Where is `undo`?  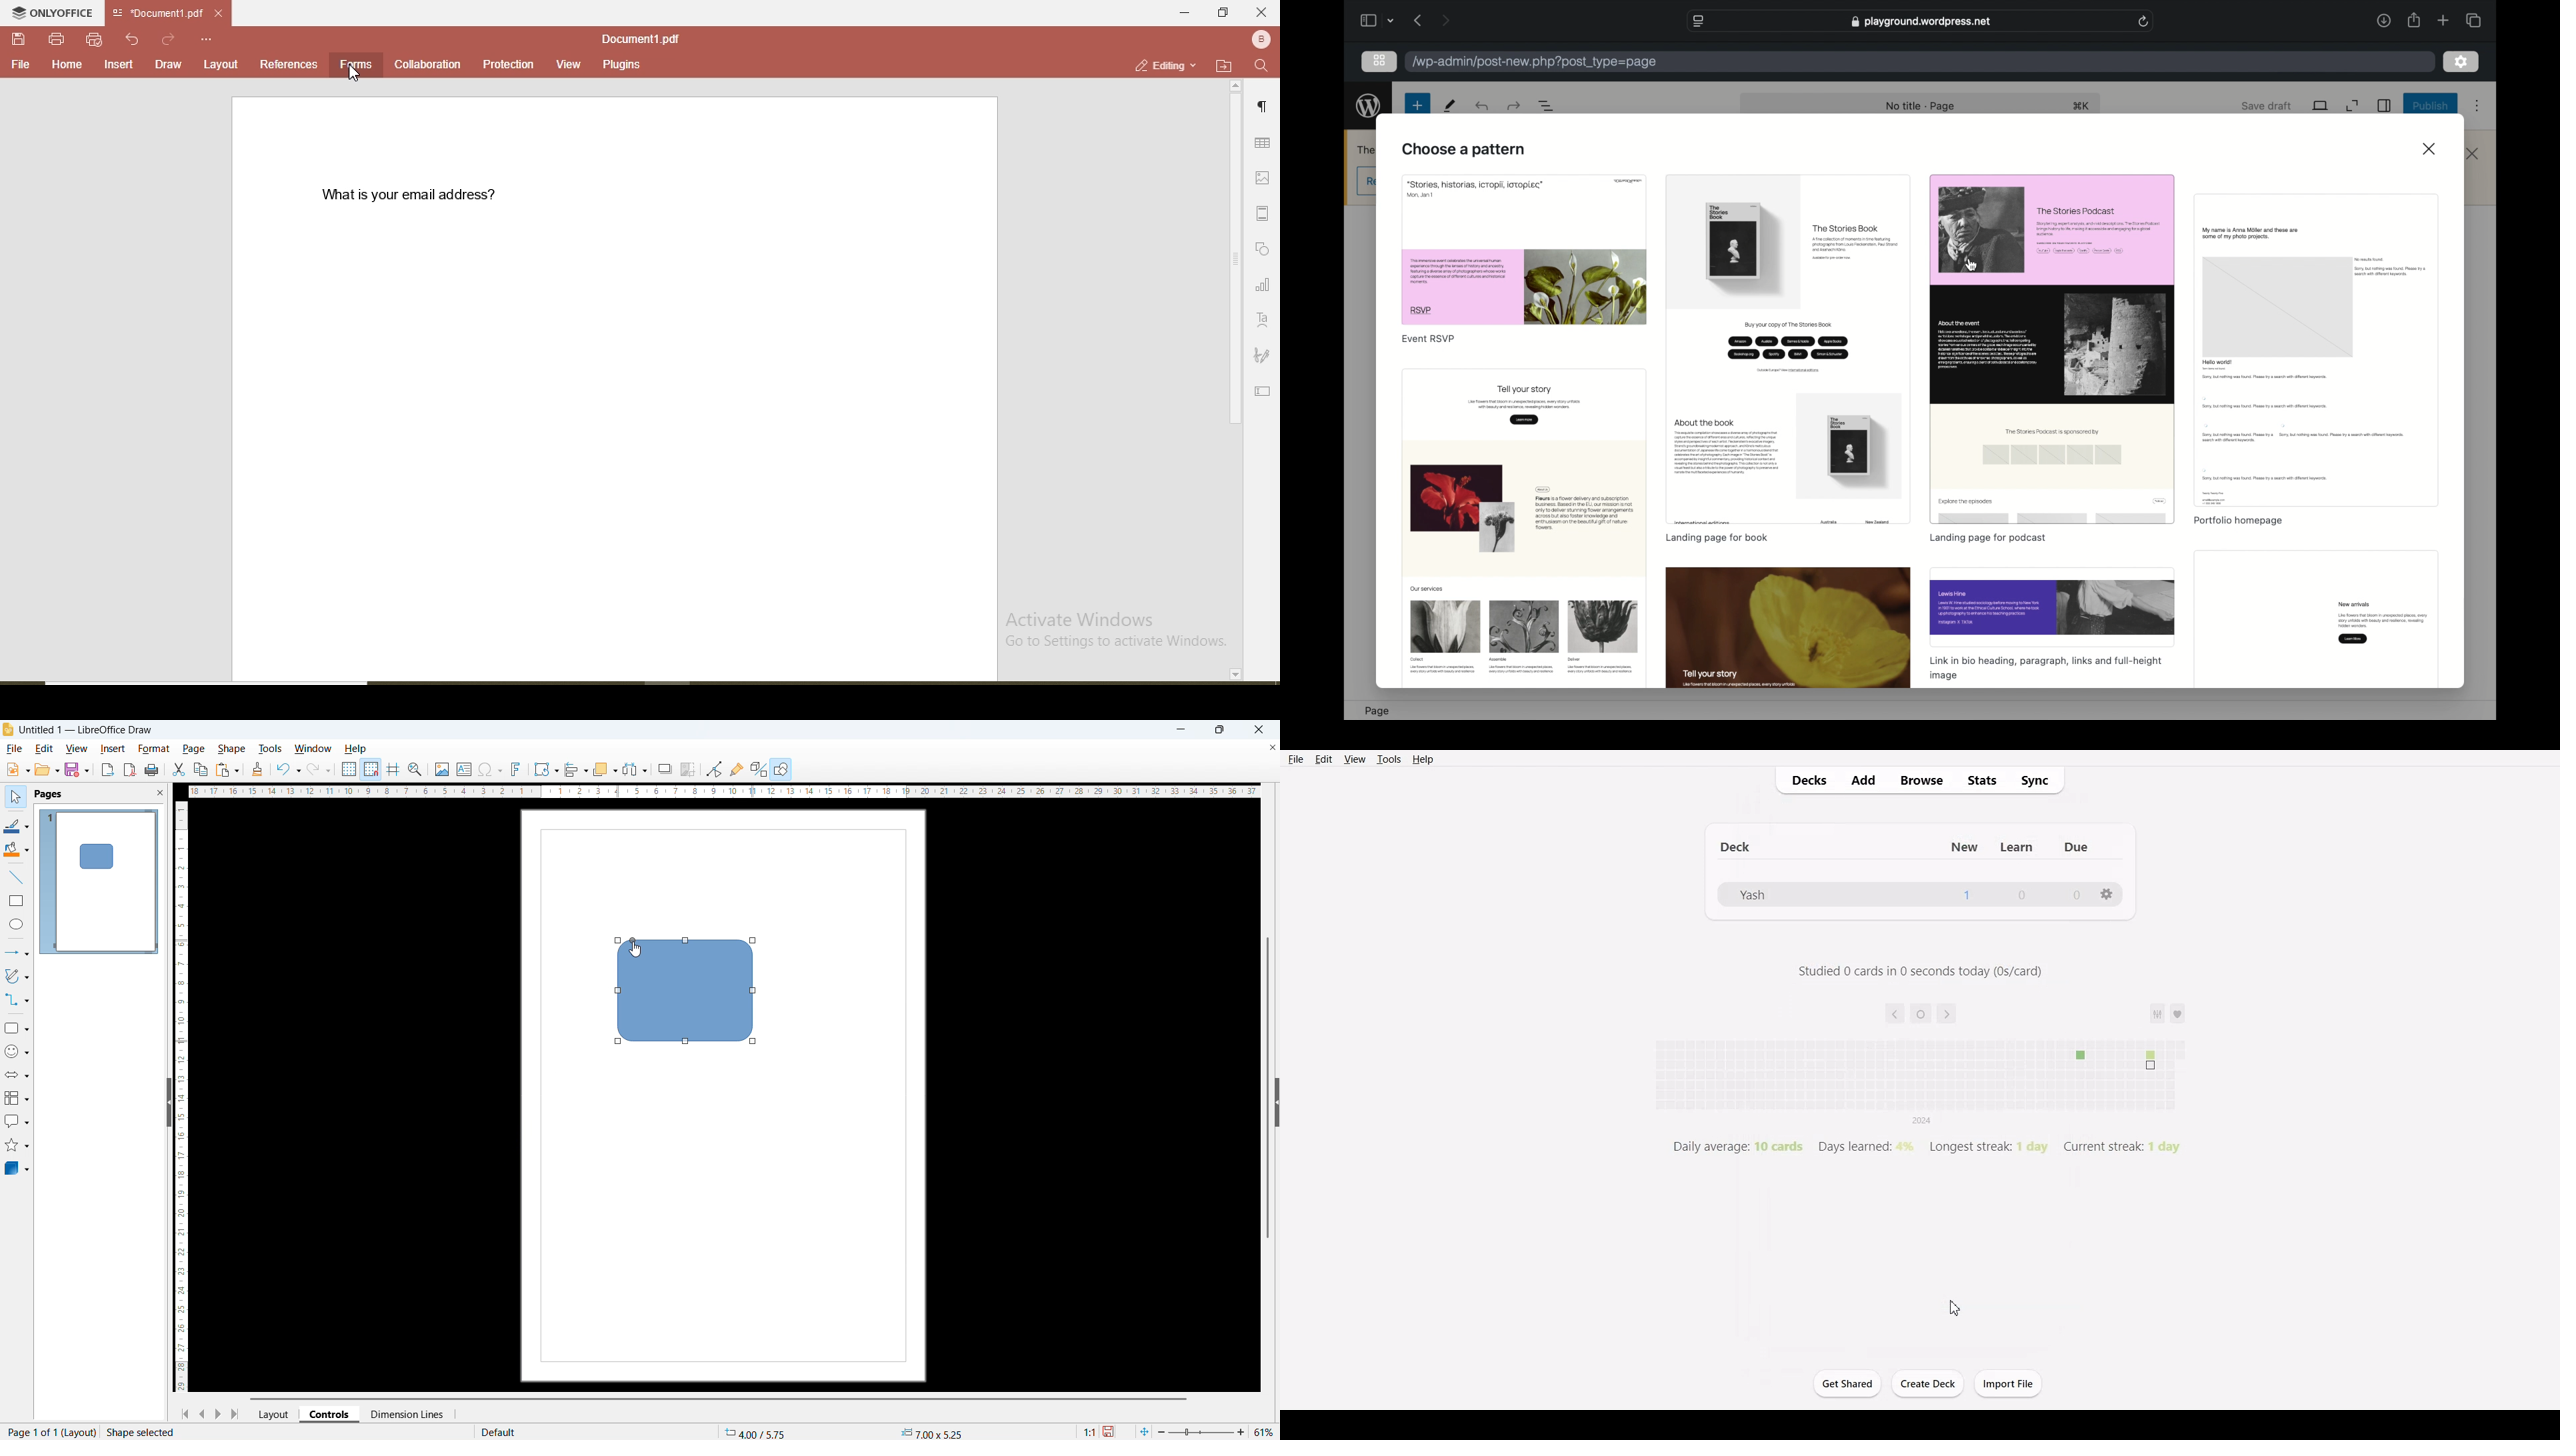 undo is located at coordinates (135, 39).